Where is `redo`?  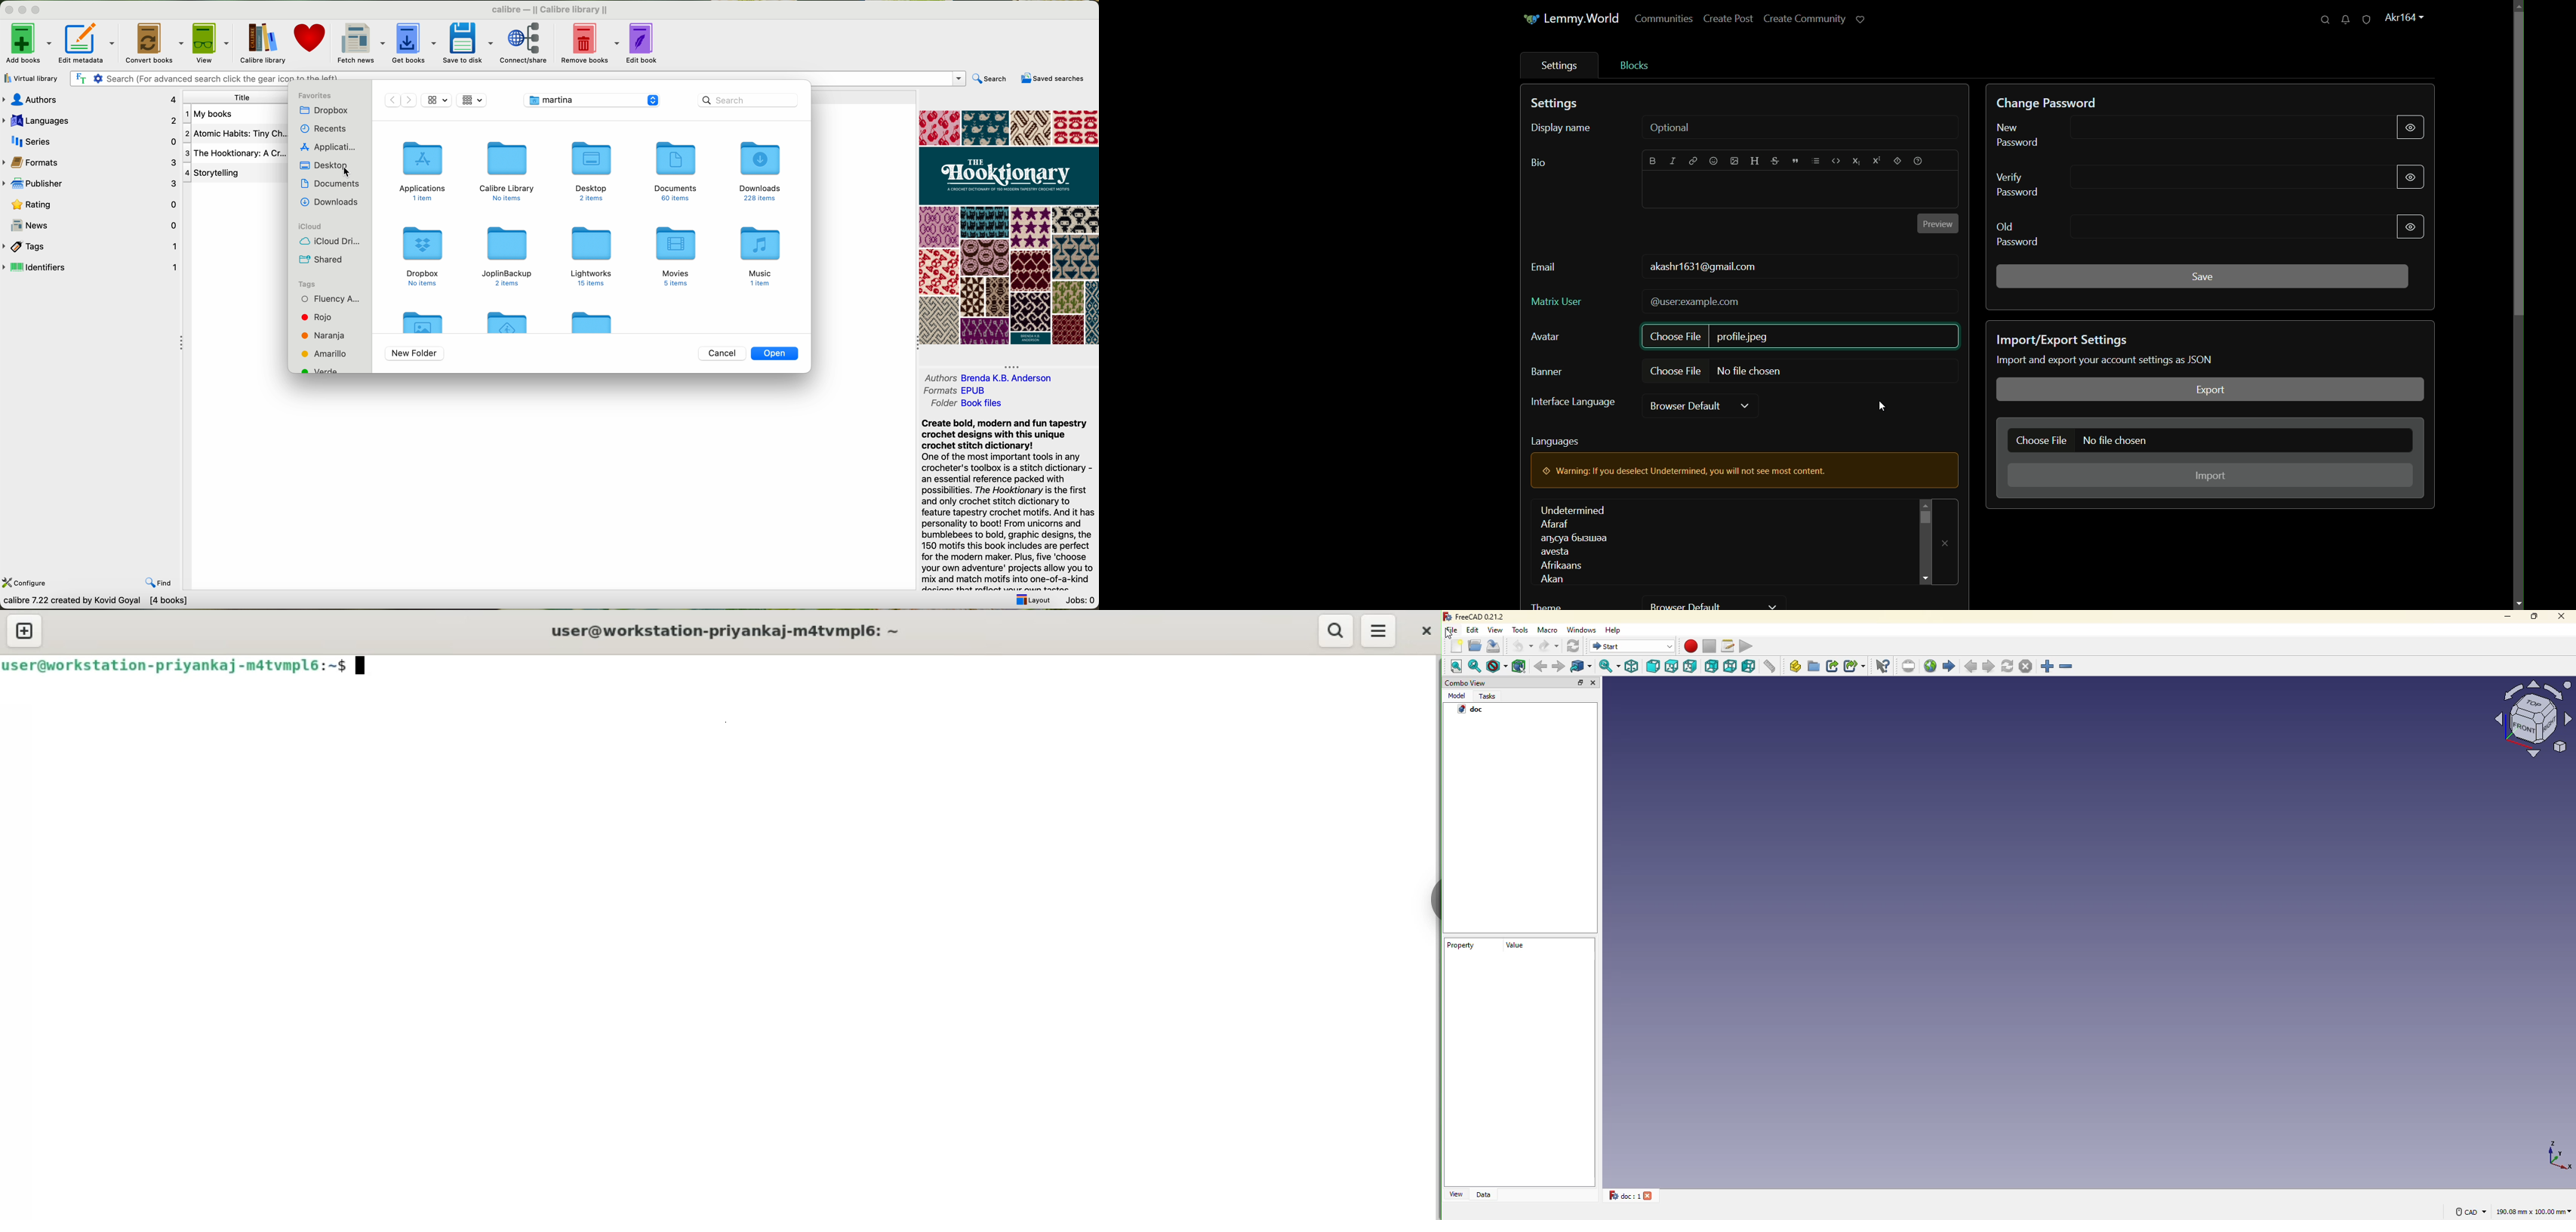
redo is located at coordinates (1550, 647).